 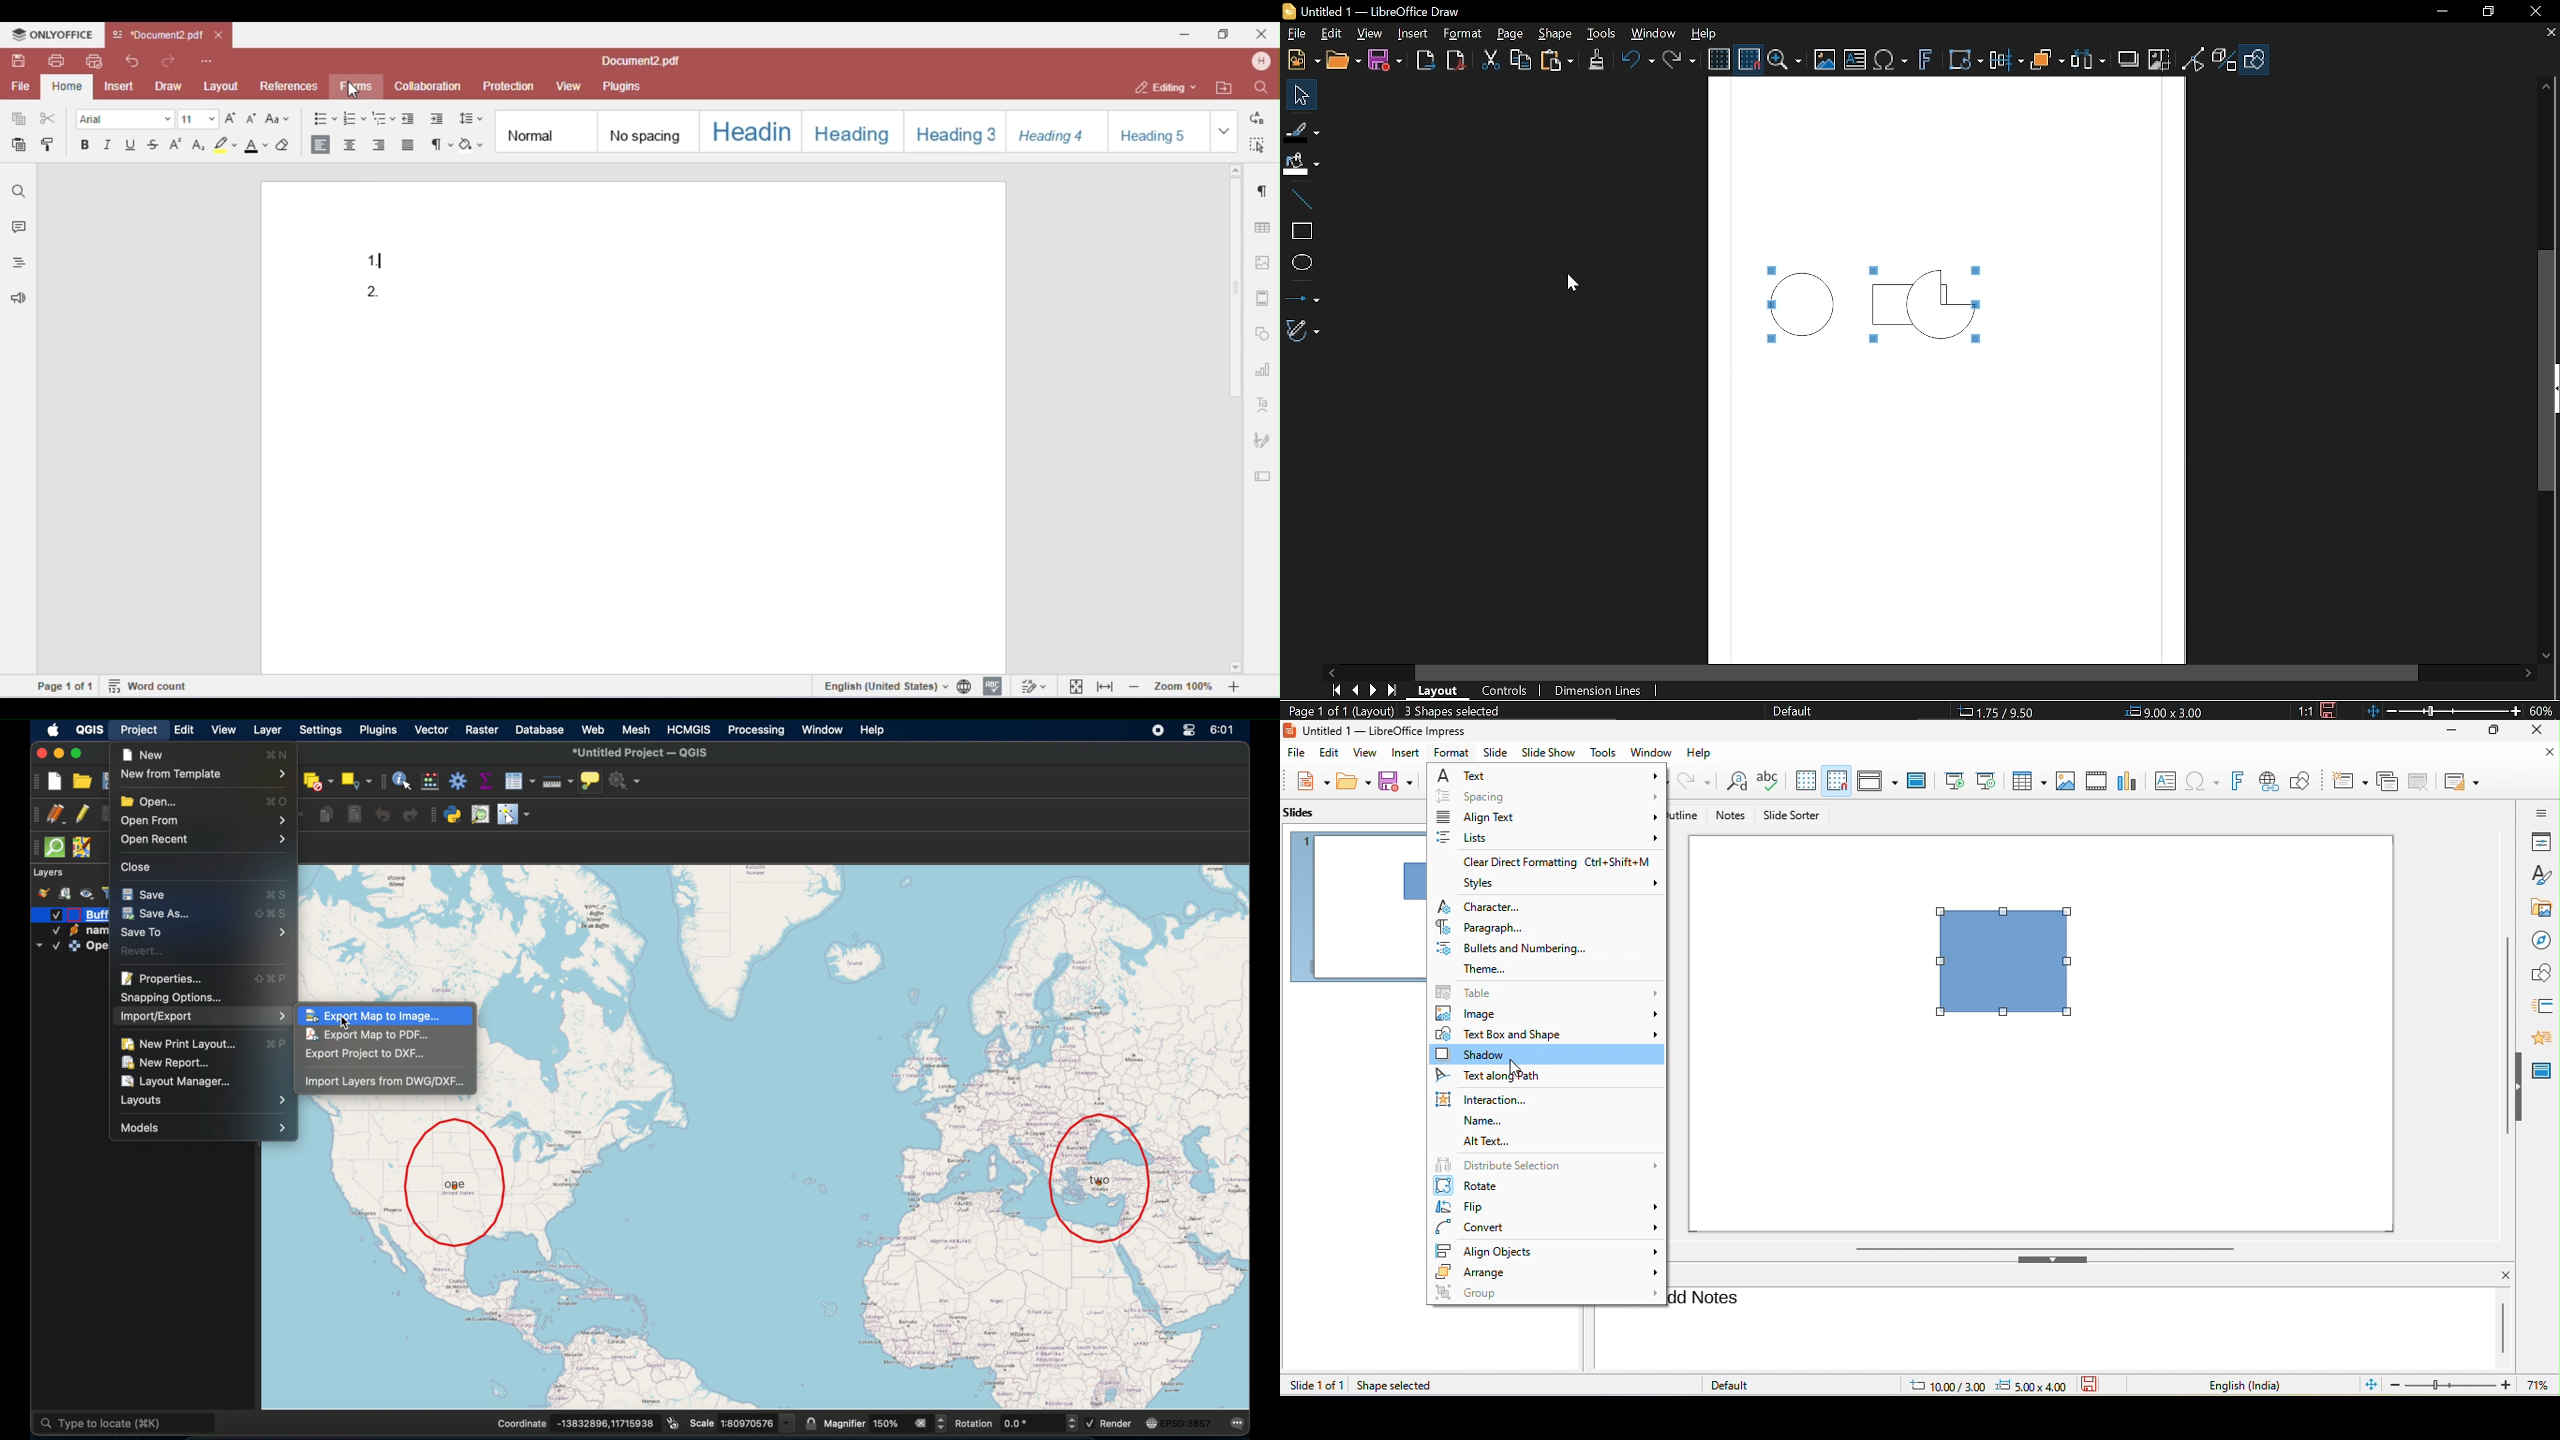 I want to click on Default, so click(x=1745, y=1385).